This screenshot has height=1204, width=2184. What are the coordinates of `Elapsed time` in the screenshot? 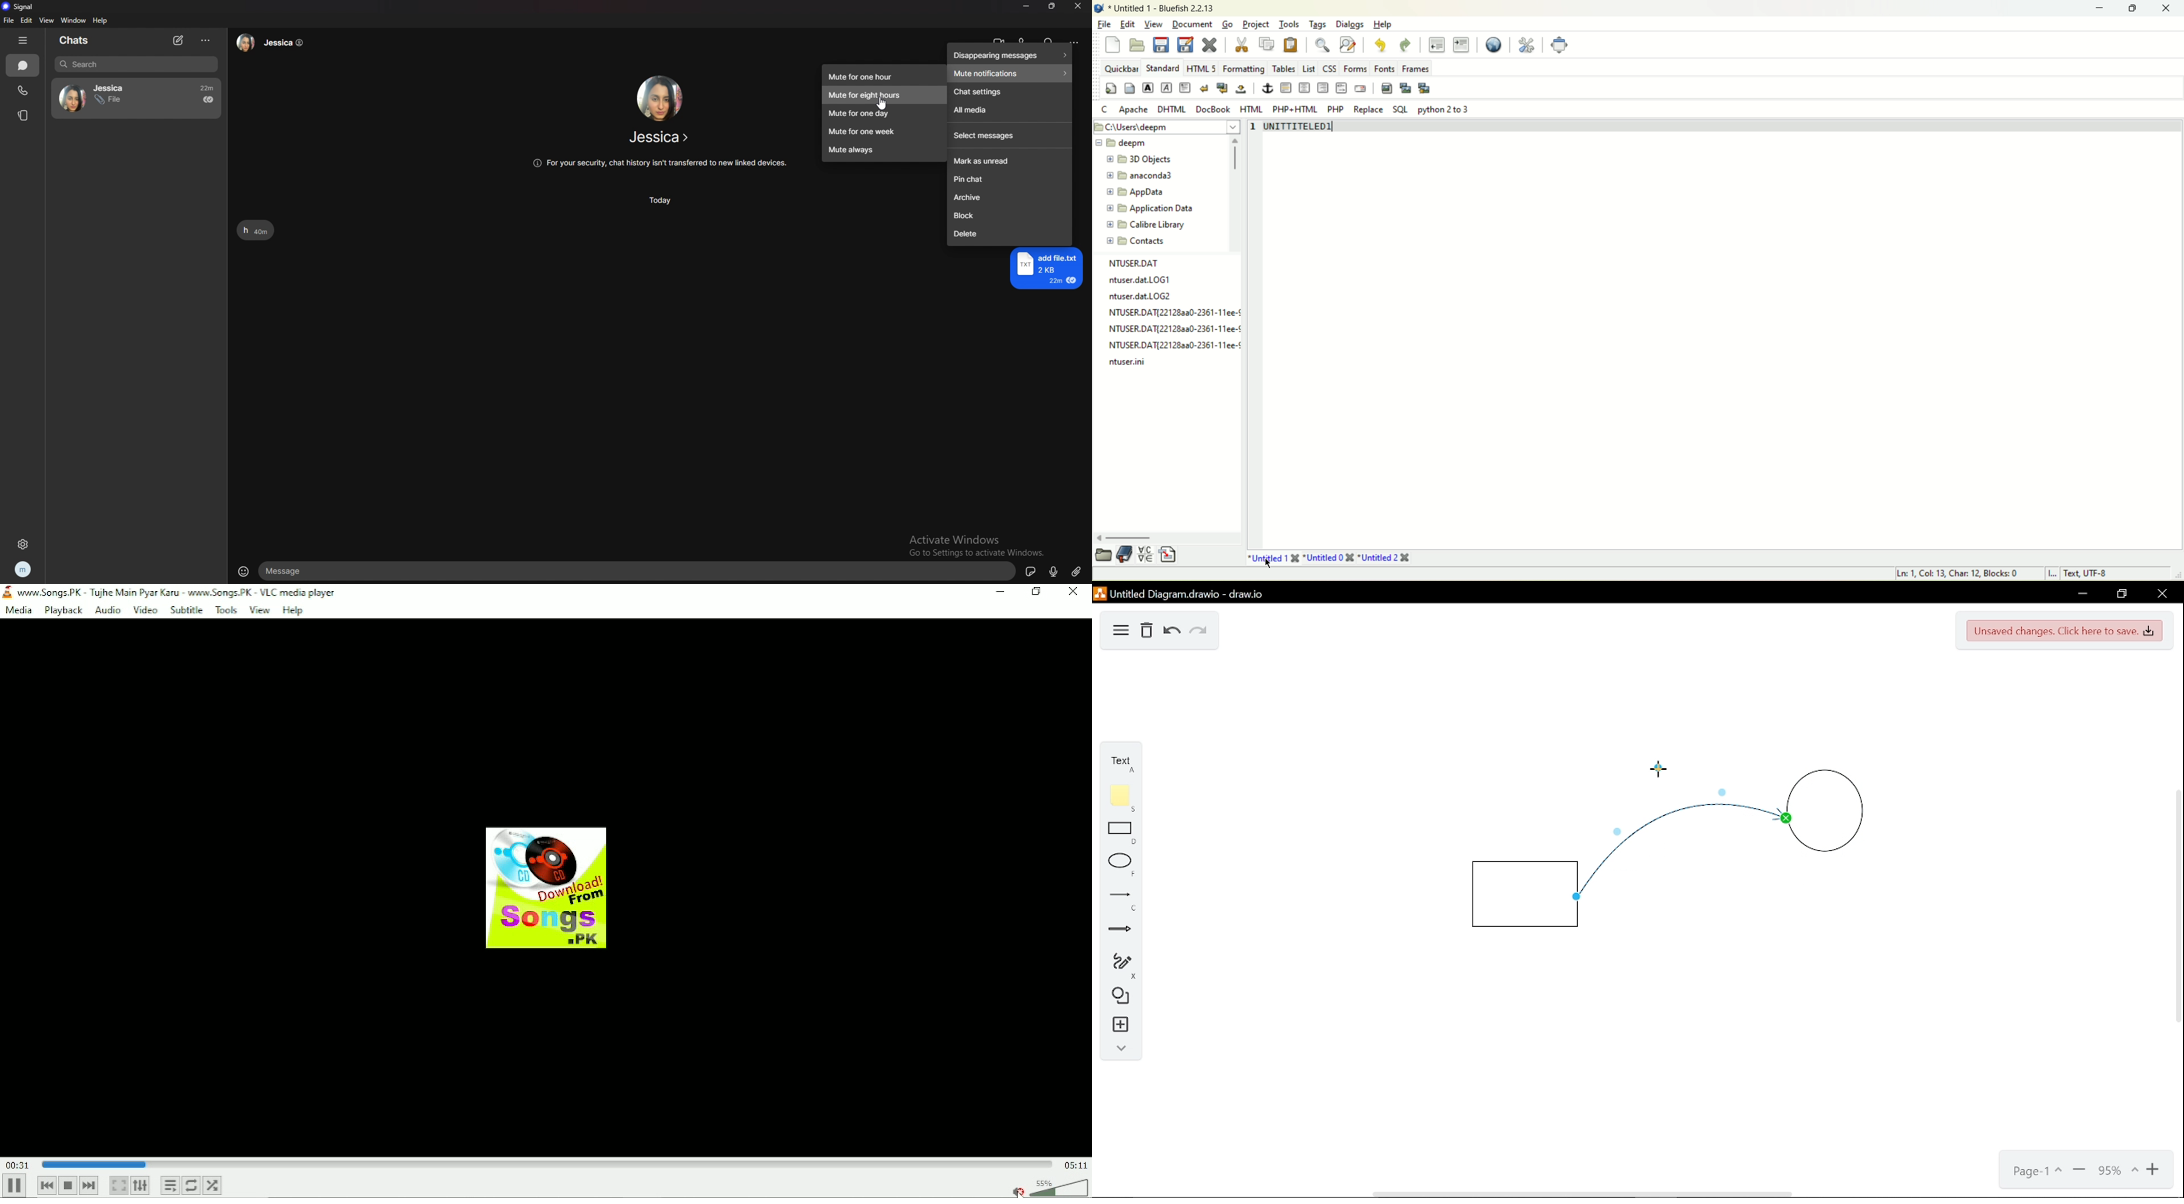 It's located at (17, 1164).